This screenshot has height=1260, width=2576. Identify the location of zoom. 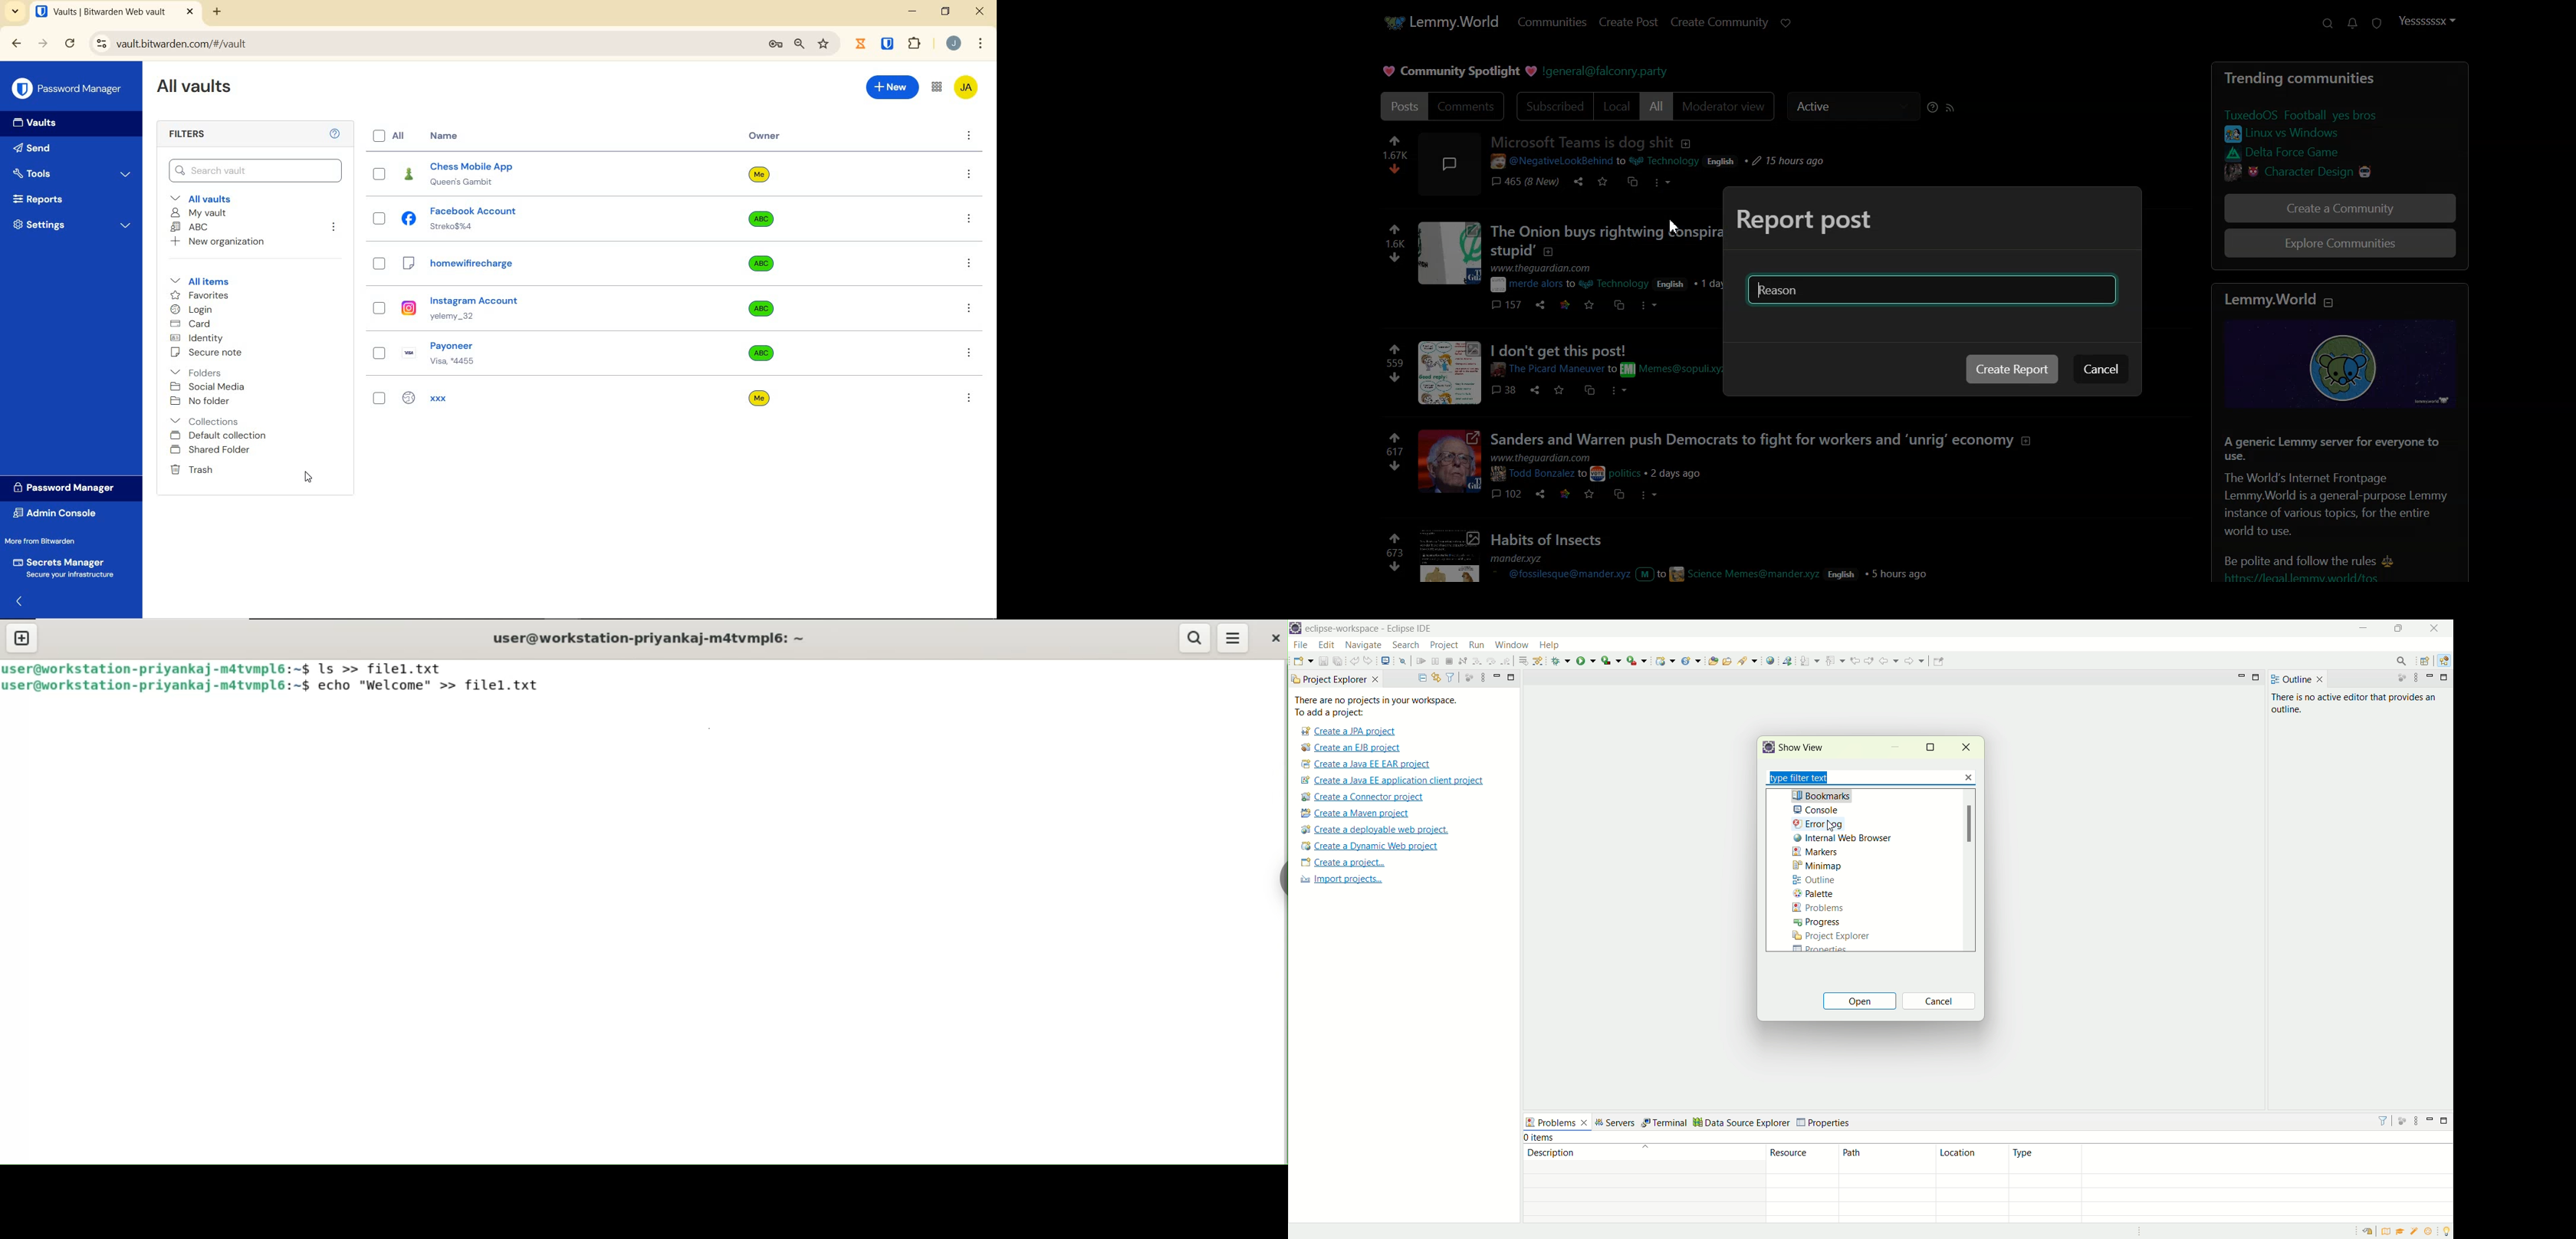
(800, 45).